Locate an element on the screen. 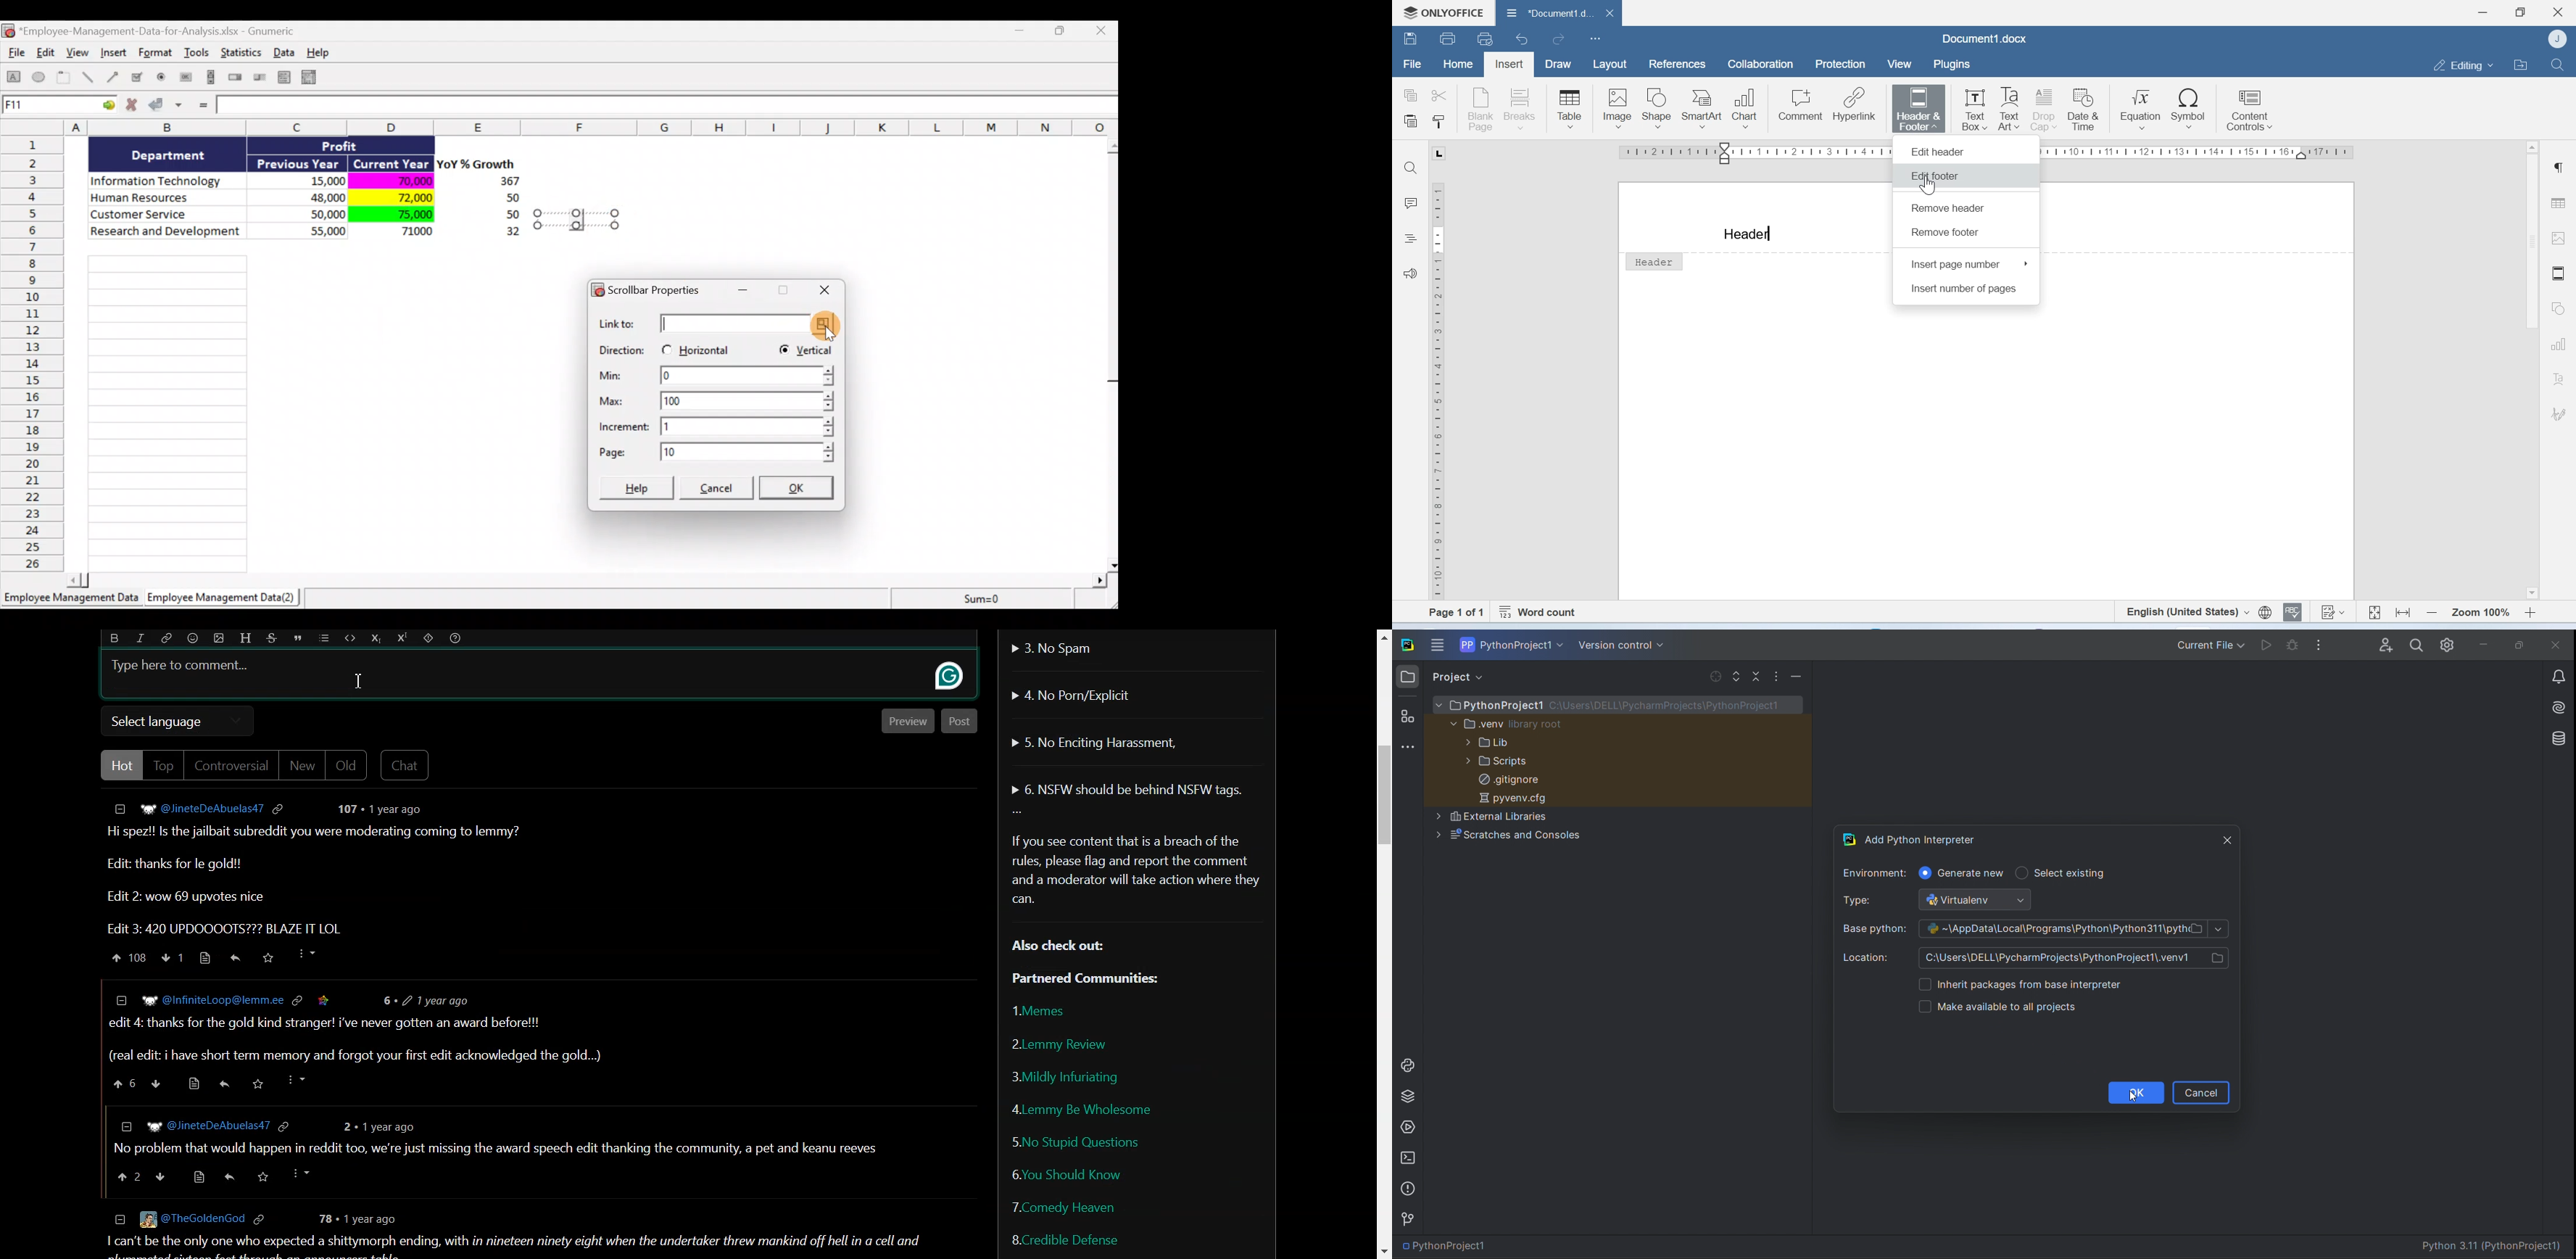 The height and width of the screenshot is (1260, 2576). Data is located at coordinates (312, 197).